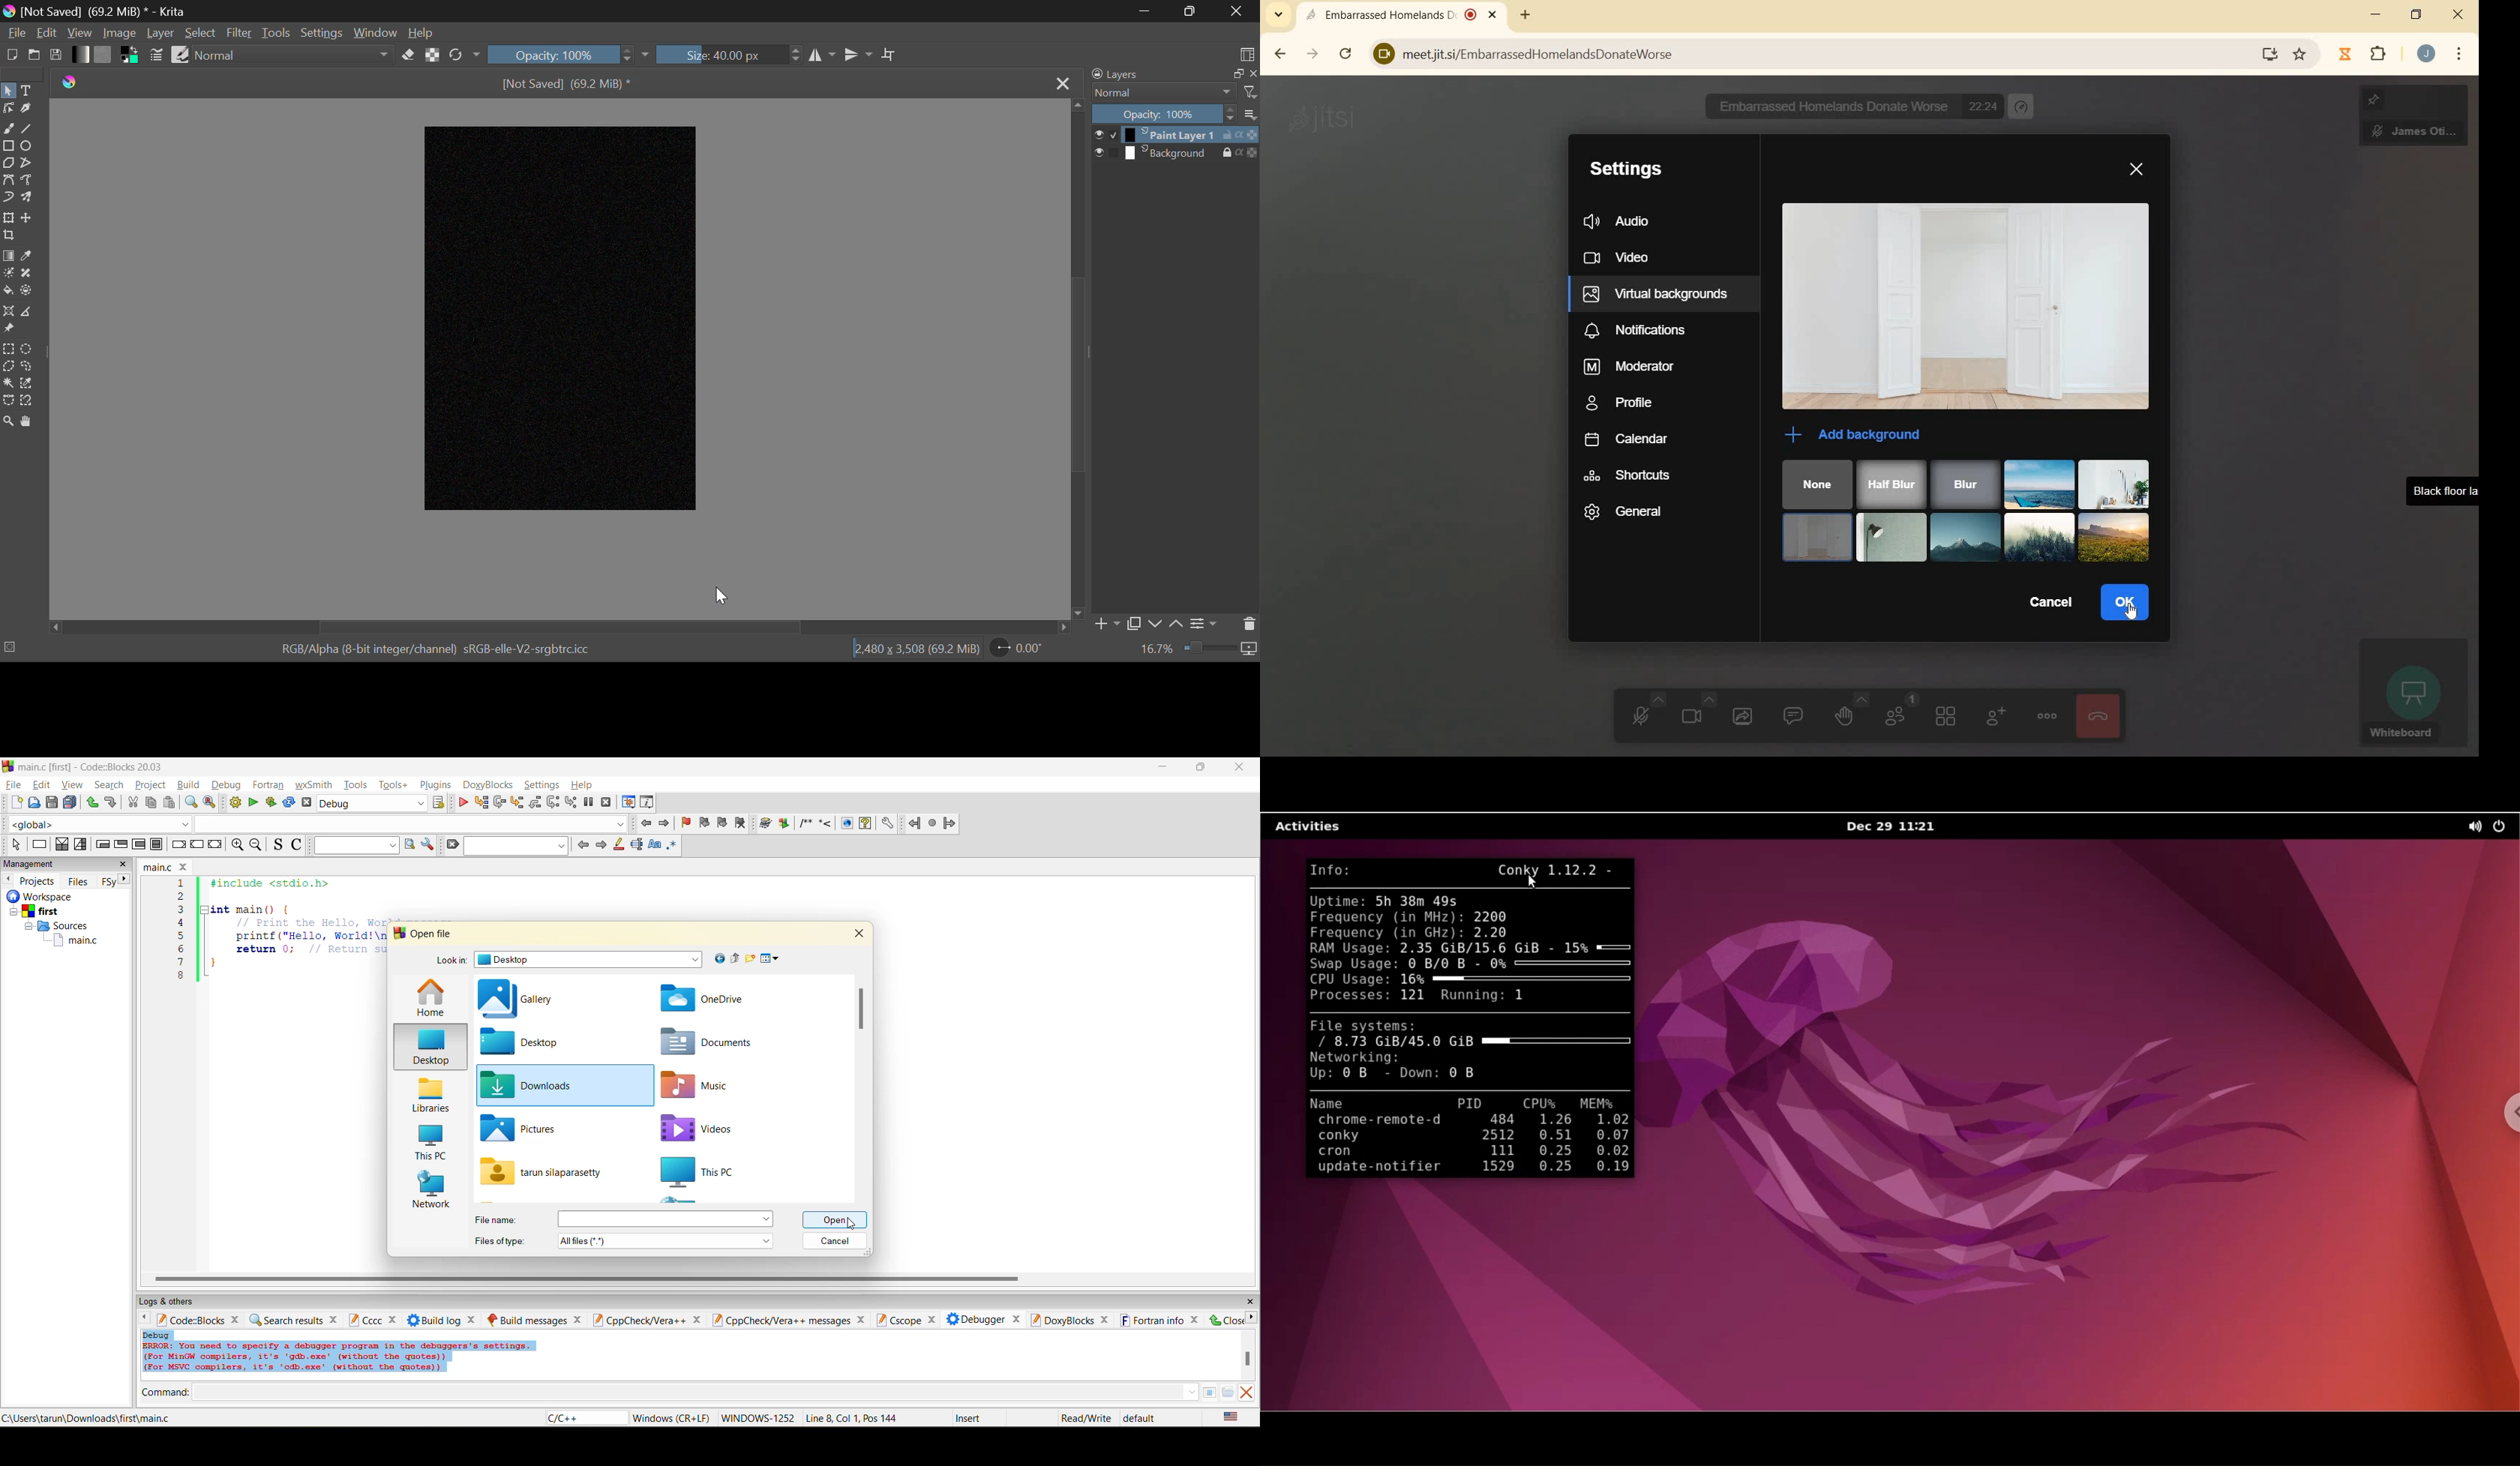 The height and width of the screenshot is (1484, 2520). Describe the element at coordinates (2414, 120) in the screenshot. I see `James ` at that location.